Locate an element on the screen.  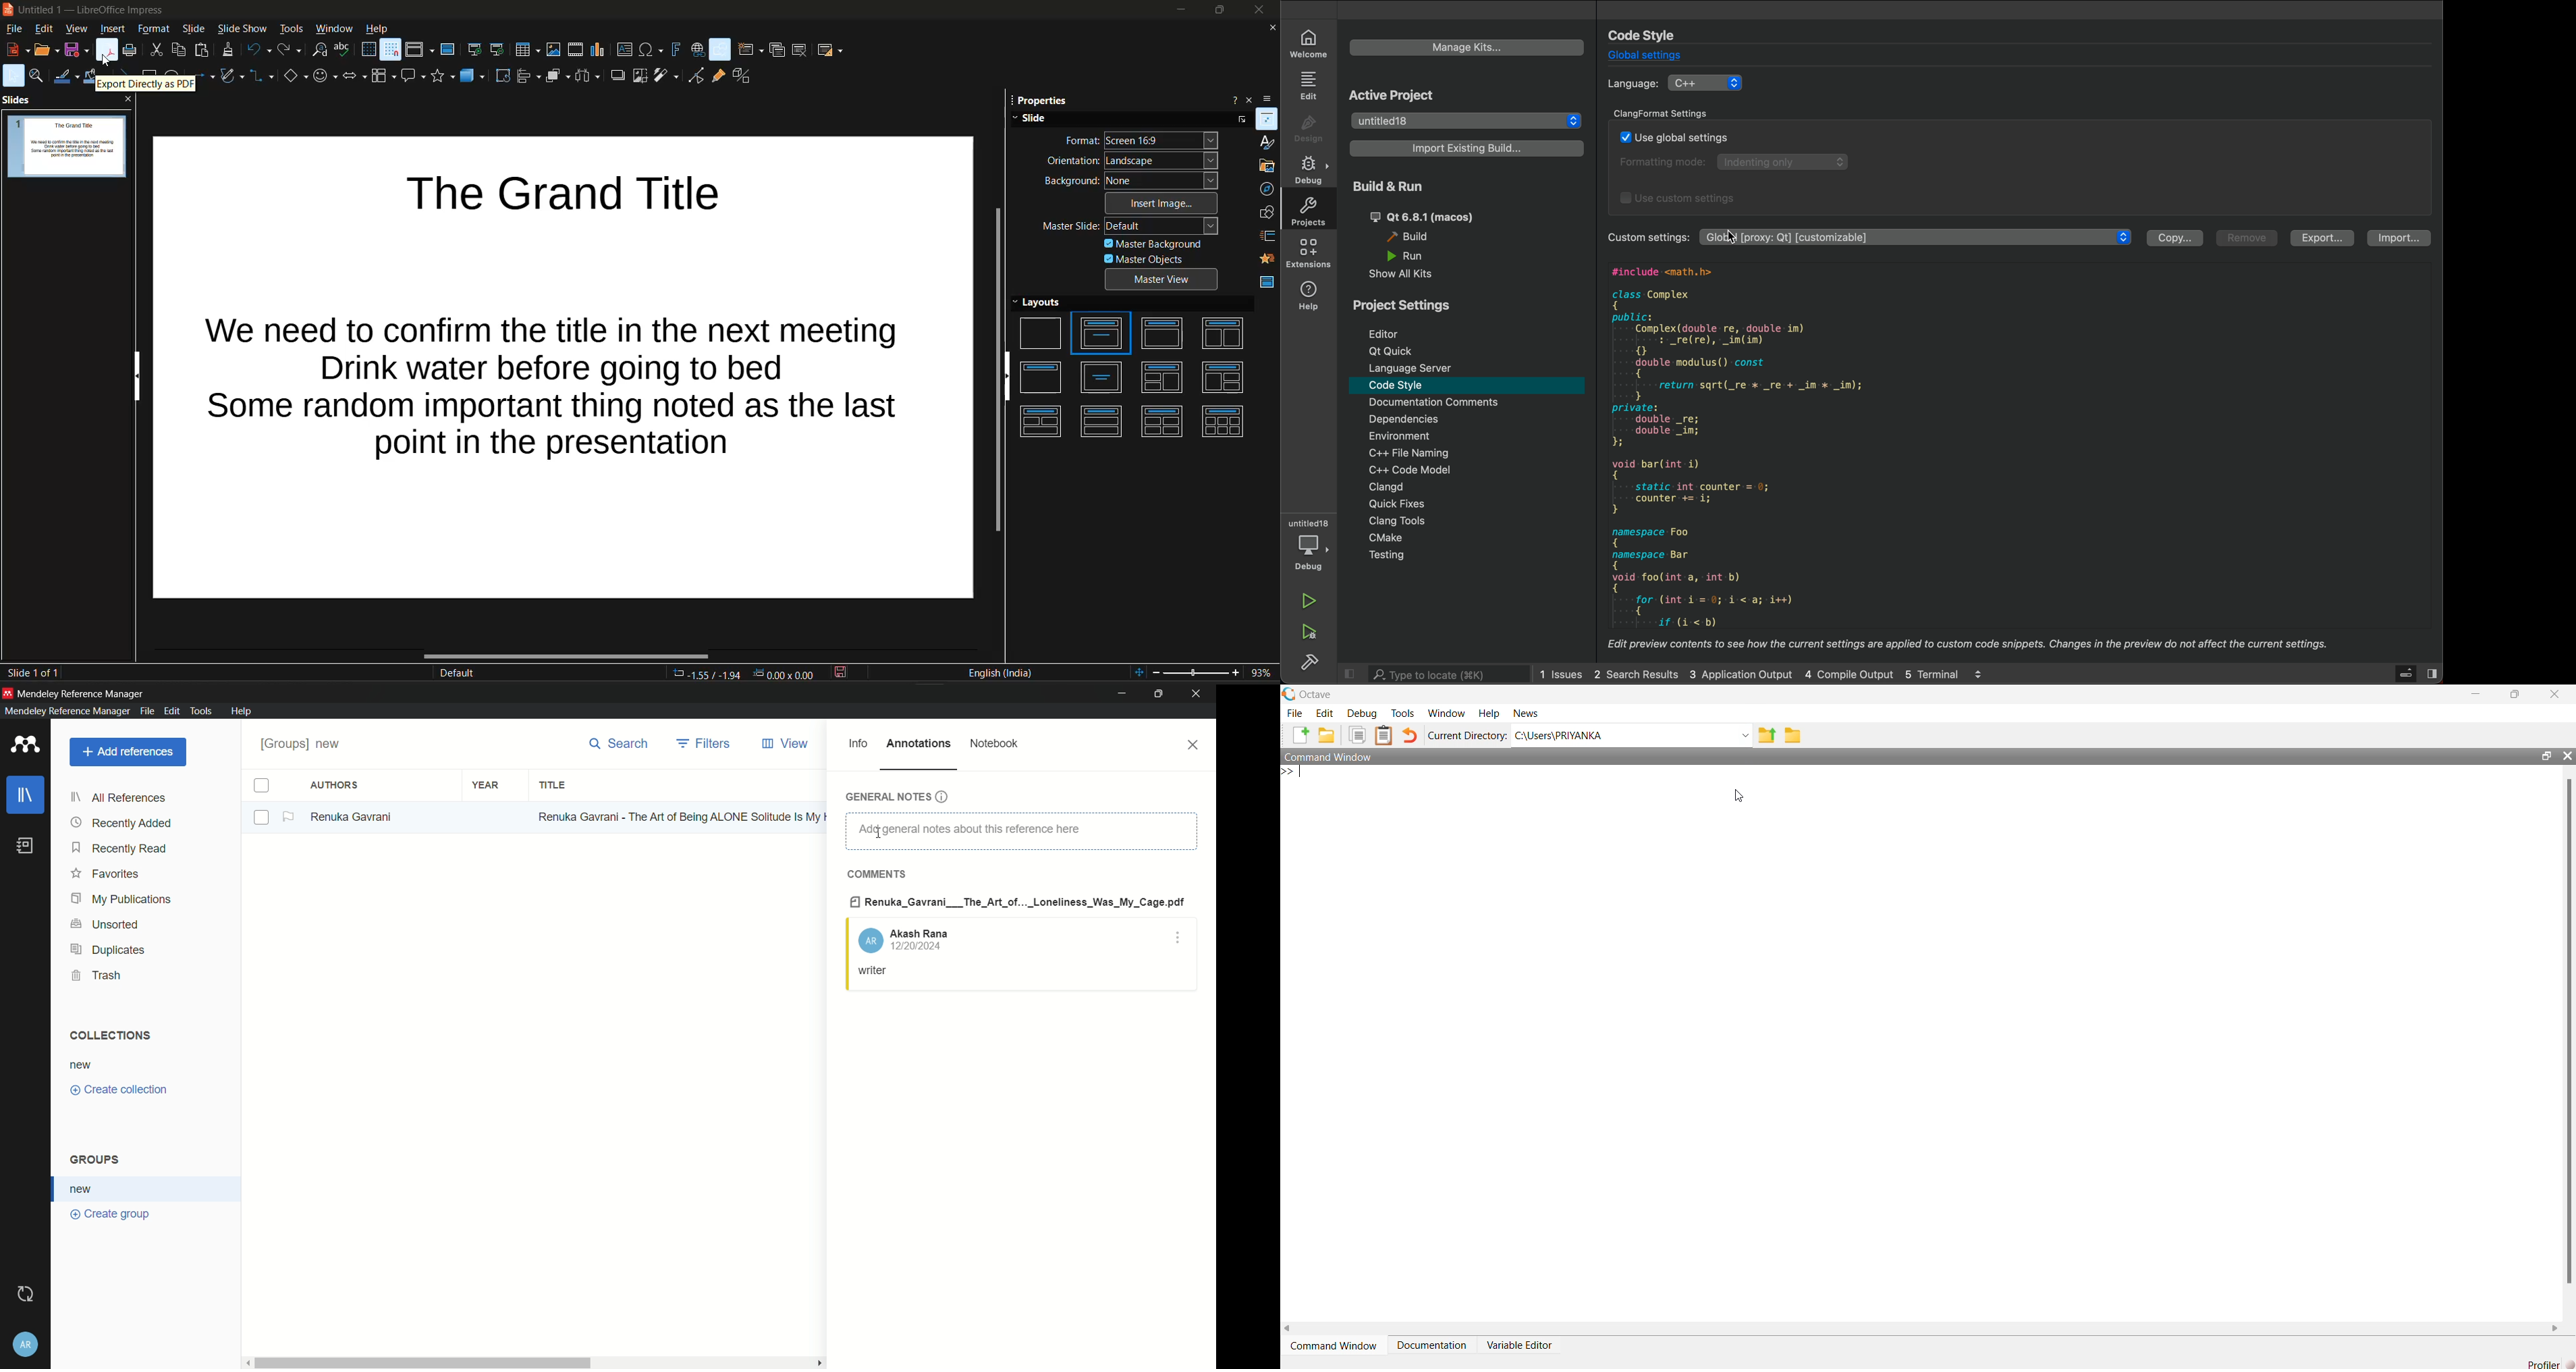
Indenting only  is located at coordinates (1786, 162).